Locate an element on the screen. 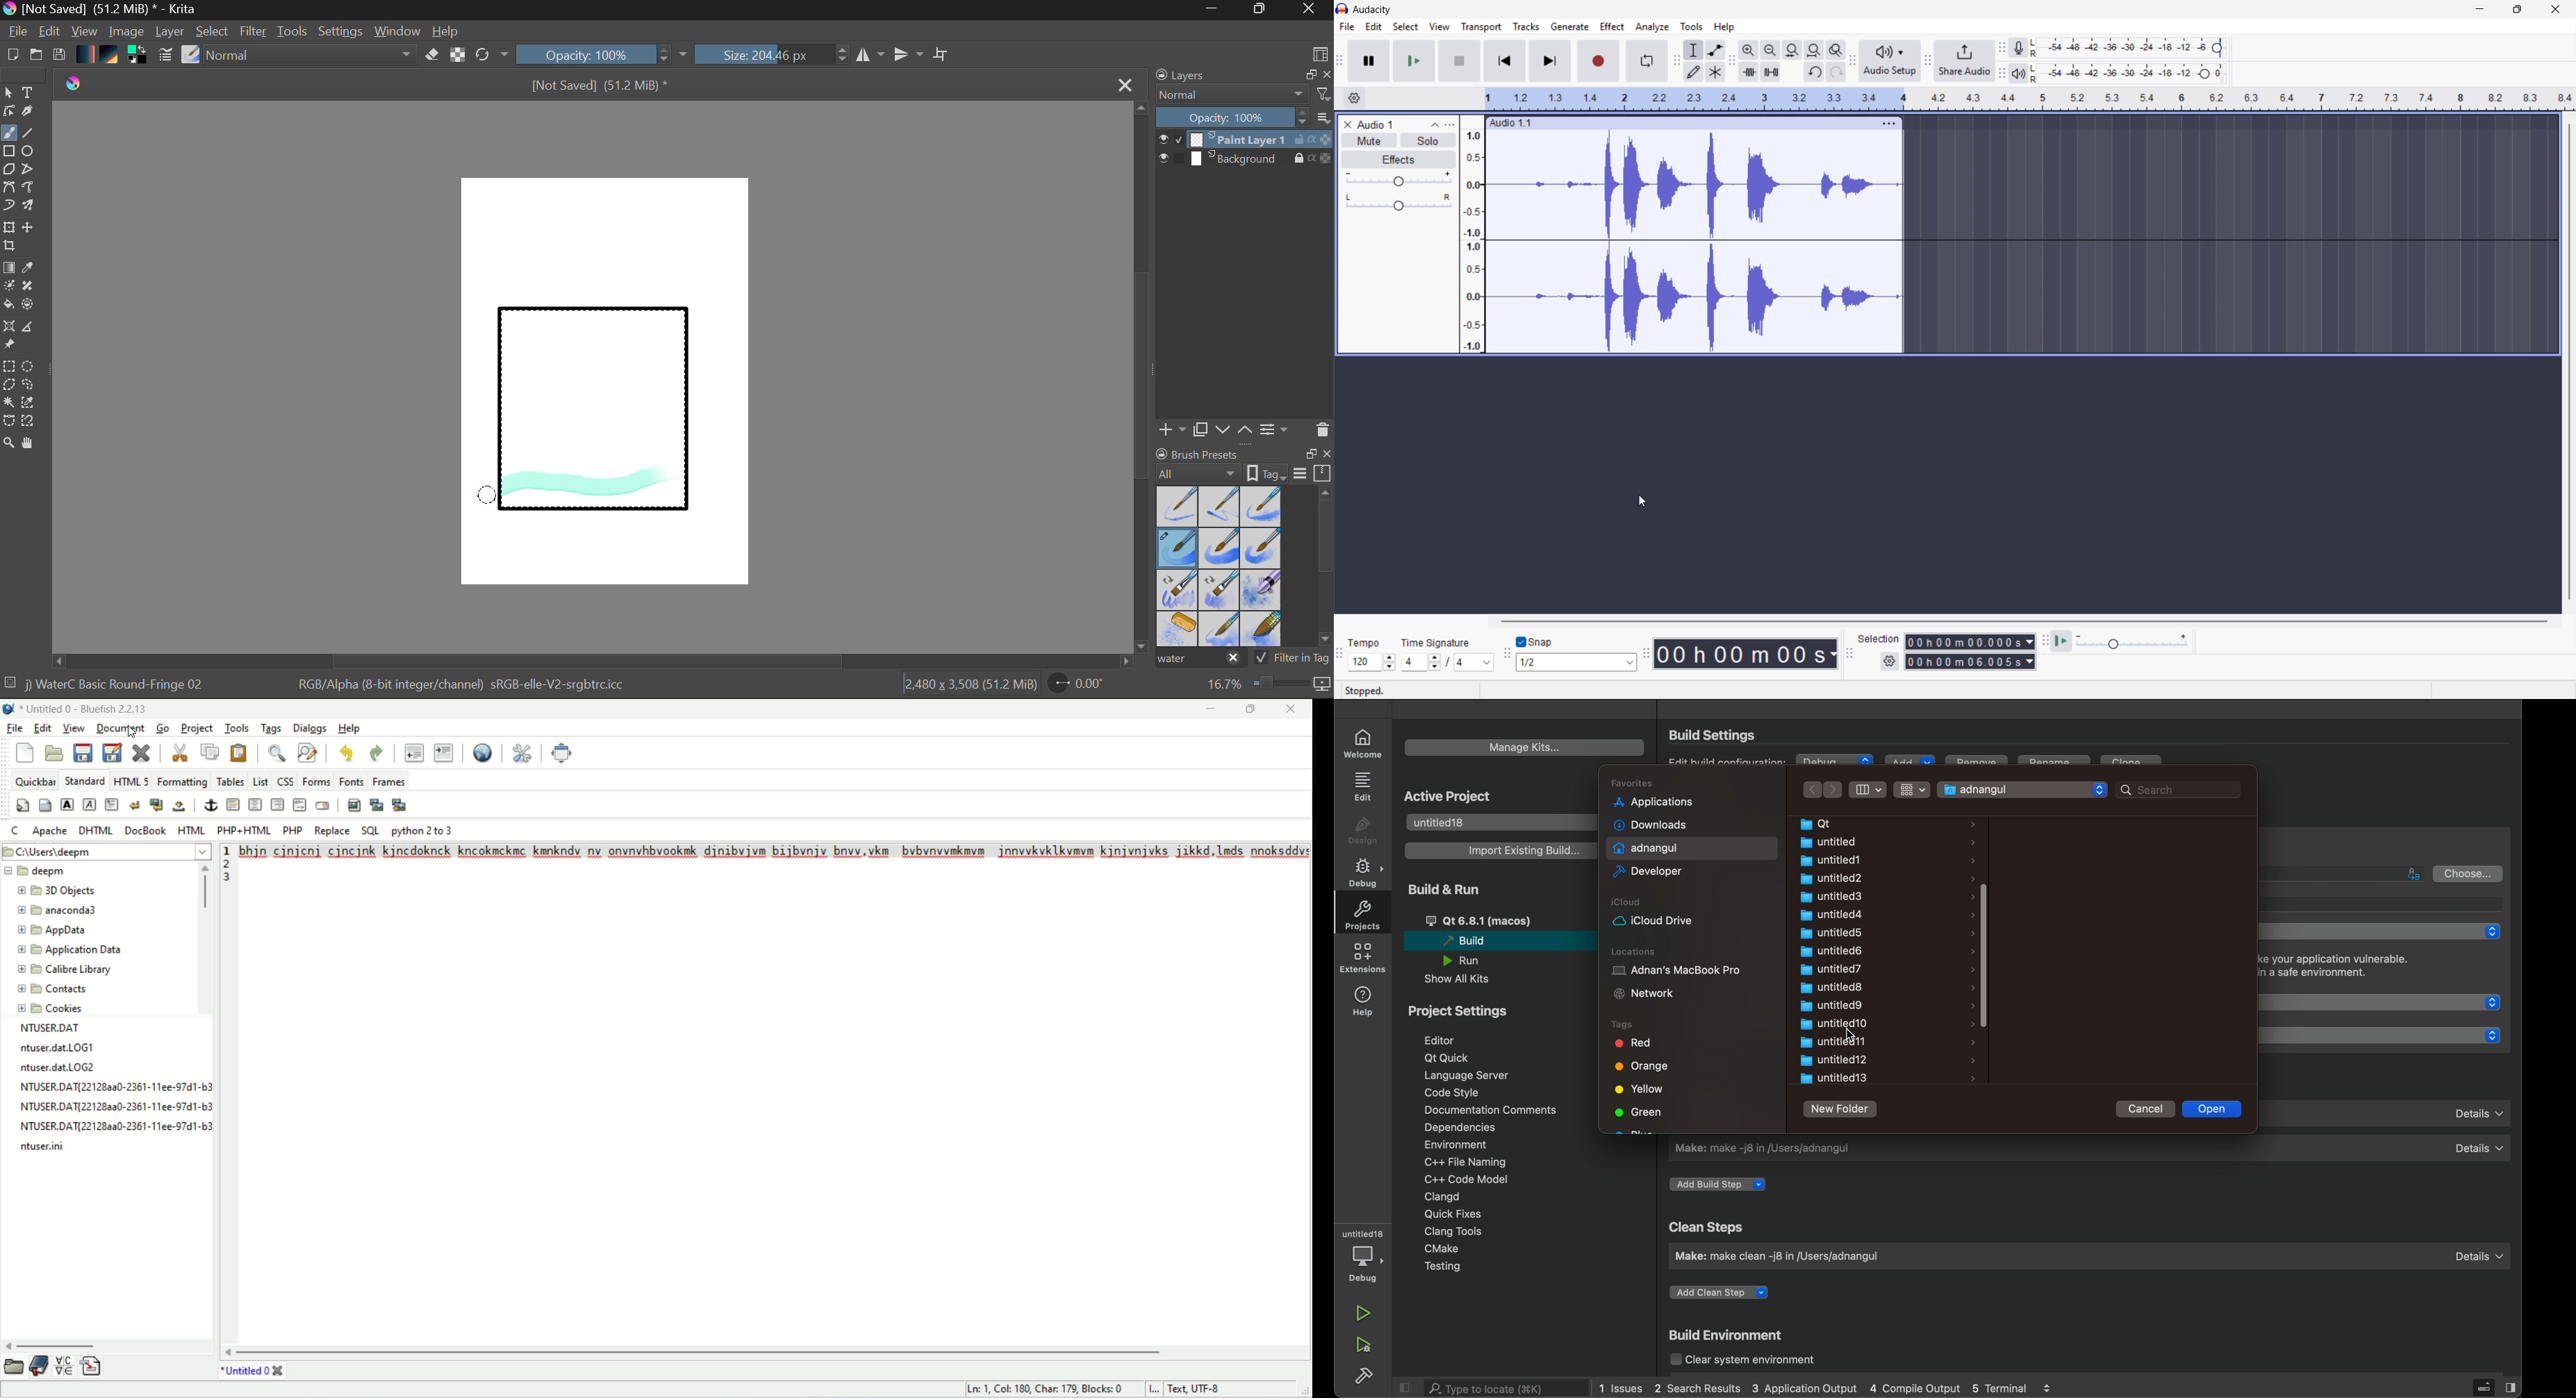  tables is located at coordinates (234, 779).